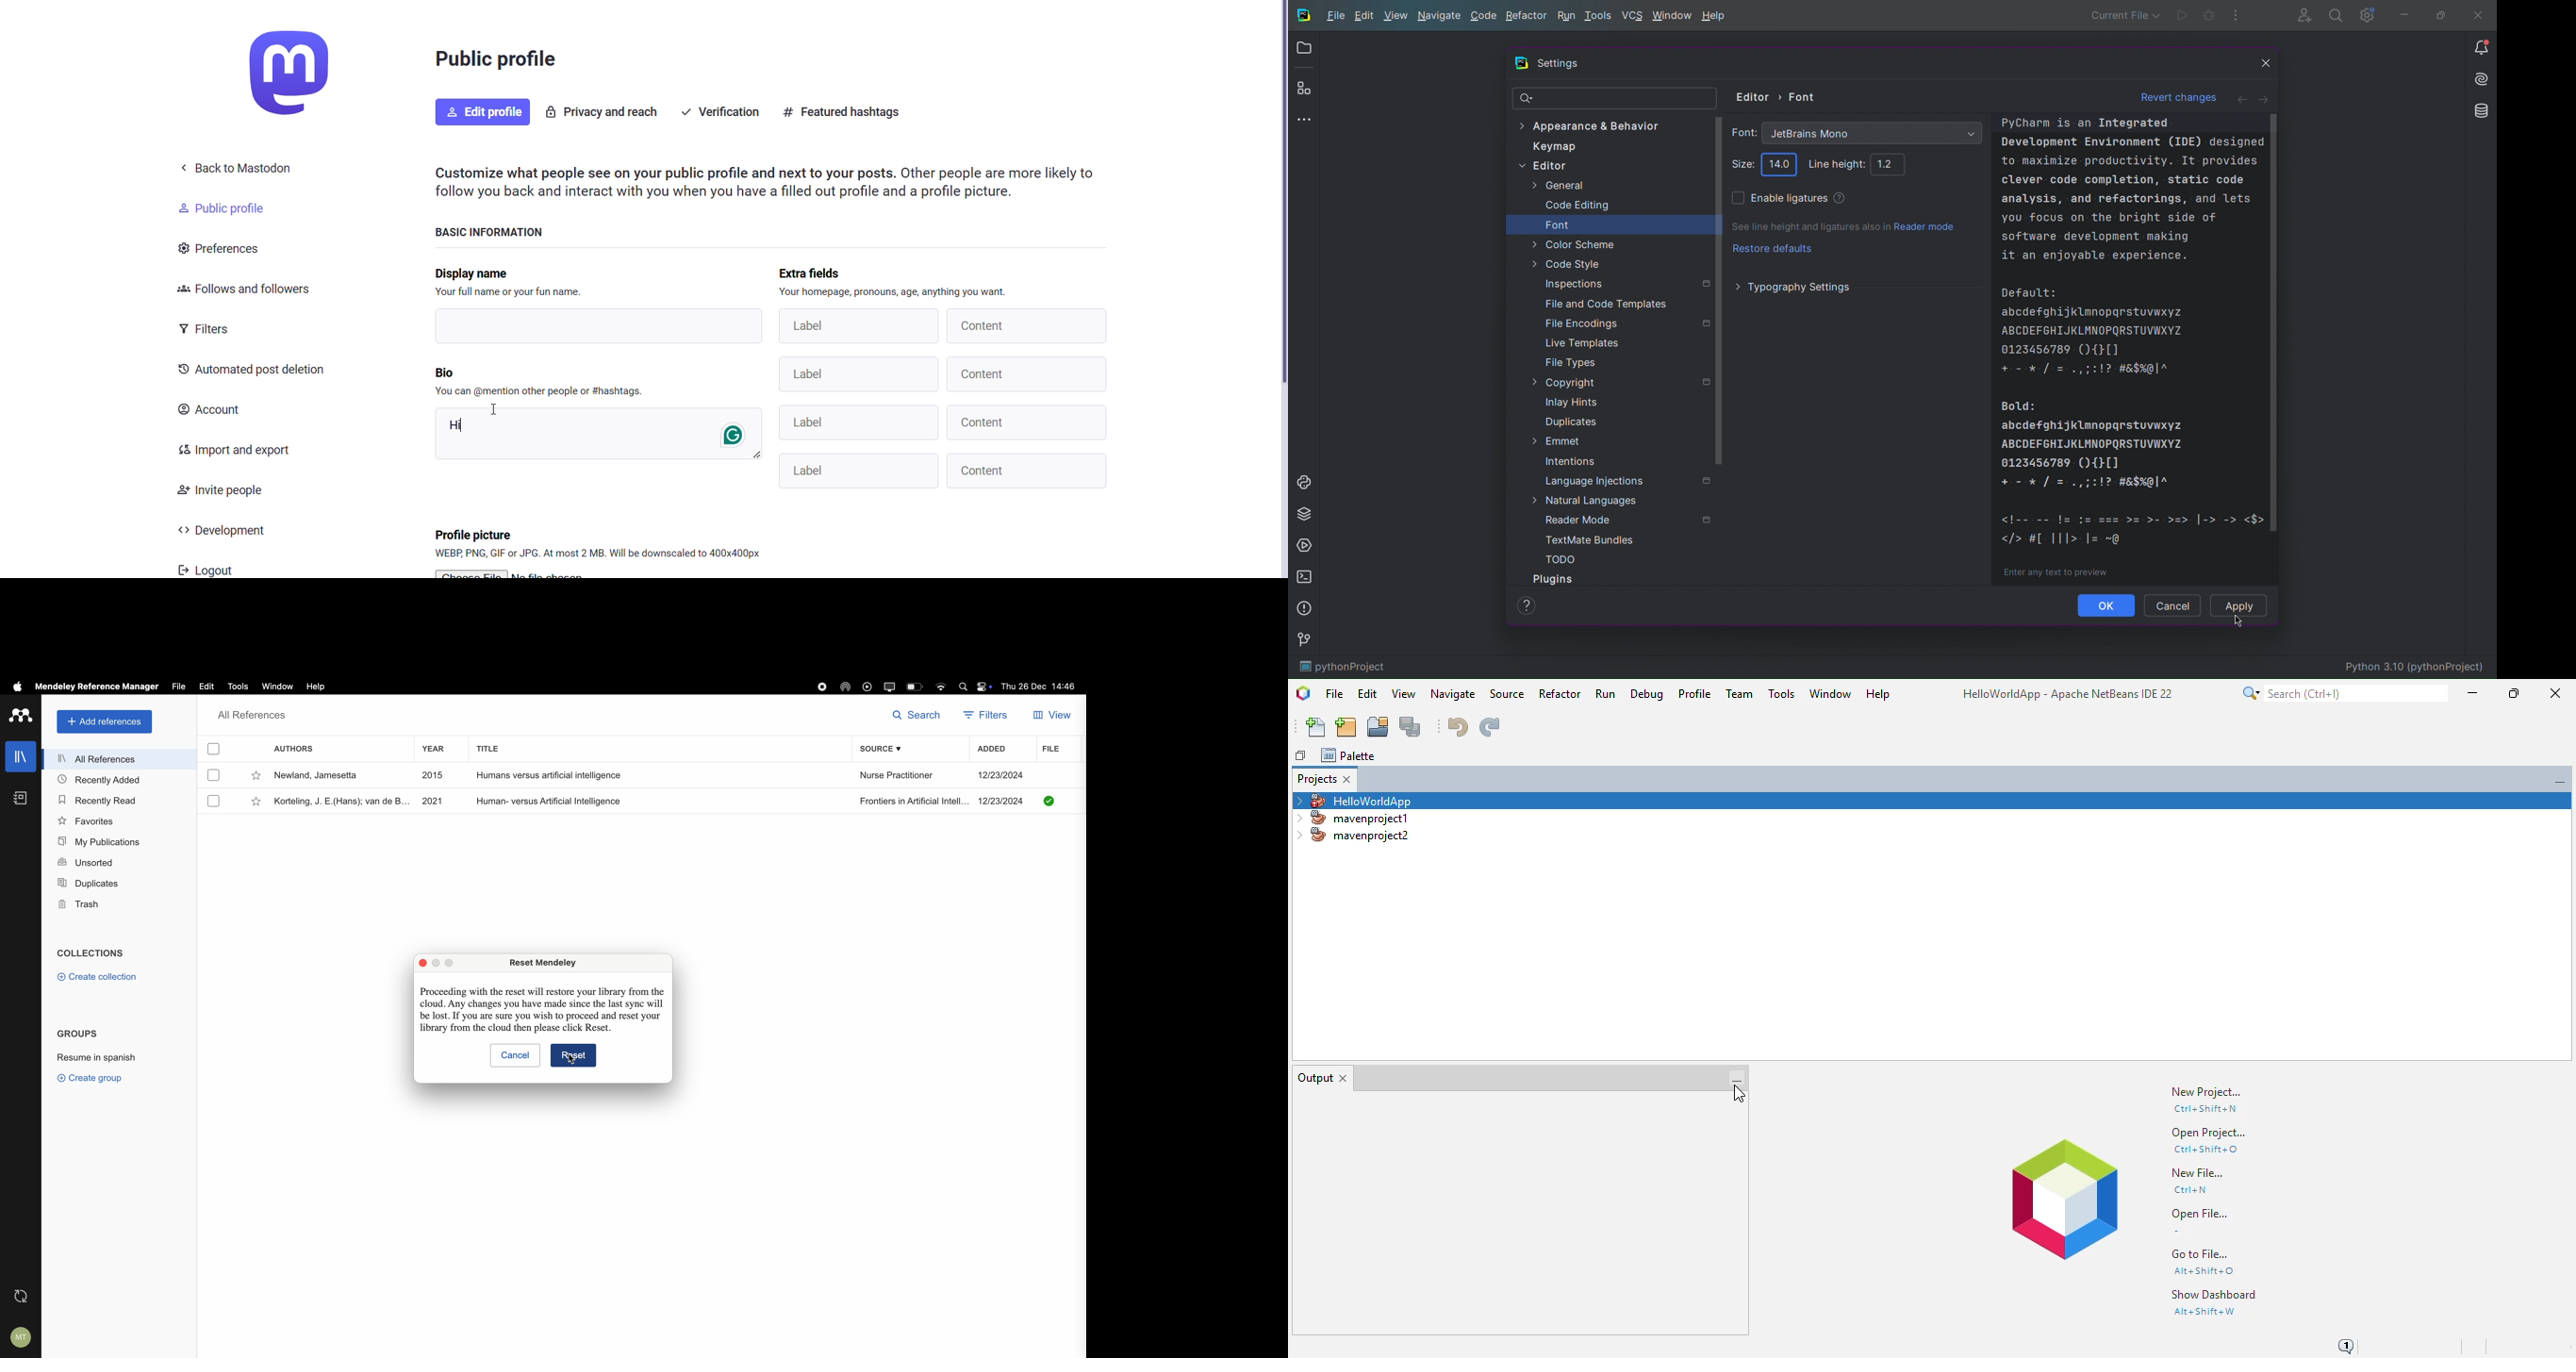 The image size is (2576, 1372). What do you see at coordinates (2215, 1294) in the screenshot?
I see `show dashboard` at bounding box center [2215, 1294].